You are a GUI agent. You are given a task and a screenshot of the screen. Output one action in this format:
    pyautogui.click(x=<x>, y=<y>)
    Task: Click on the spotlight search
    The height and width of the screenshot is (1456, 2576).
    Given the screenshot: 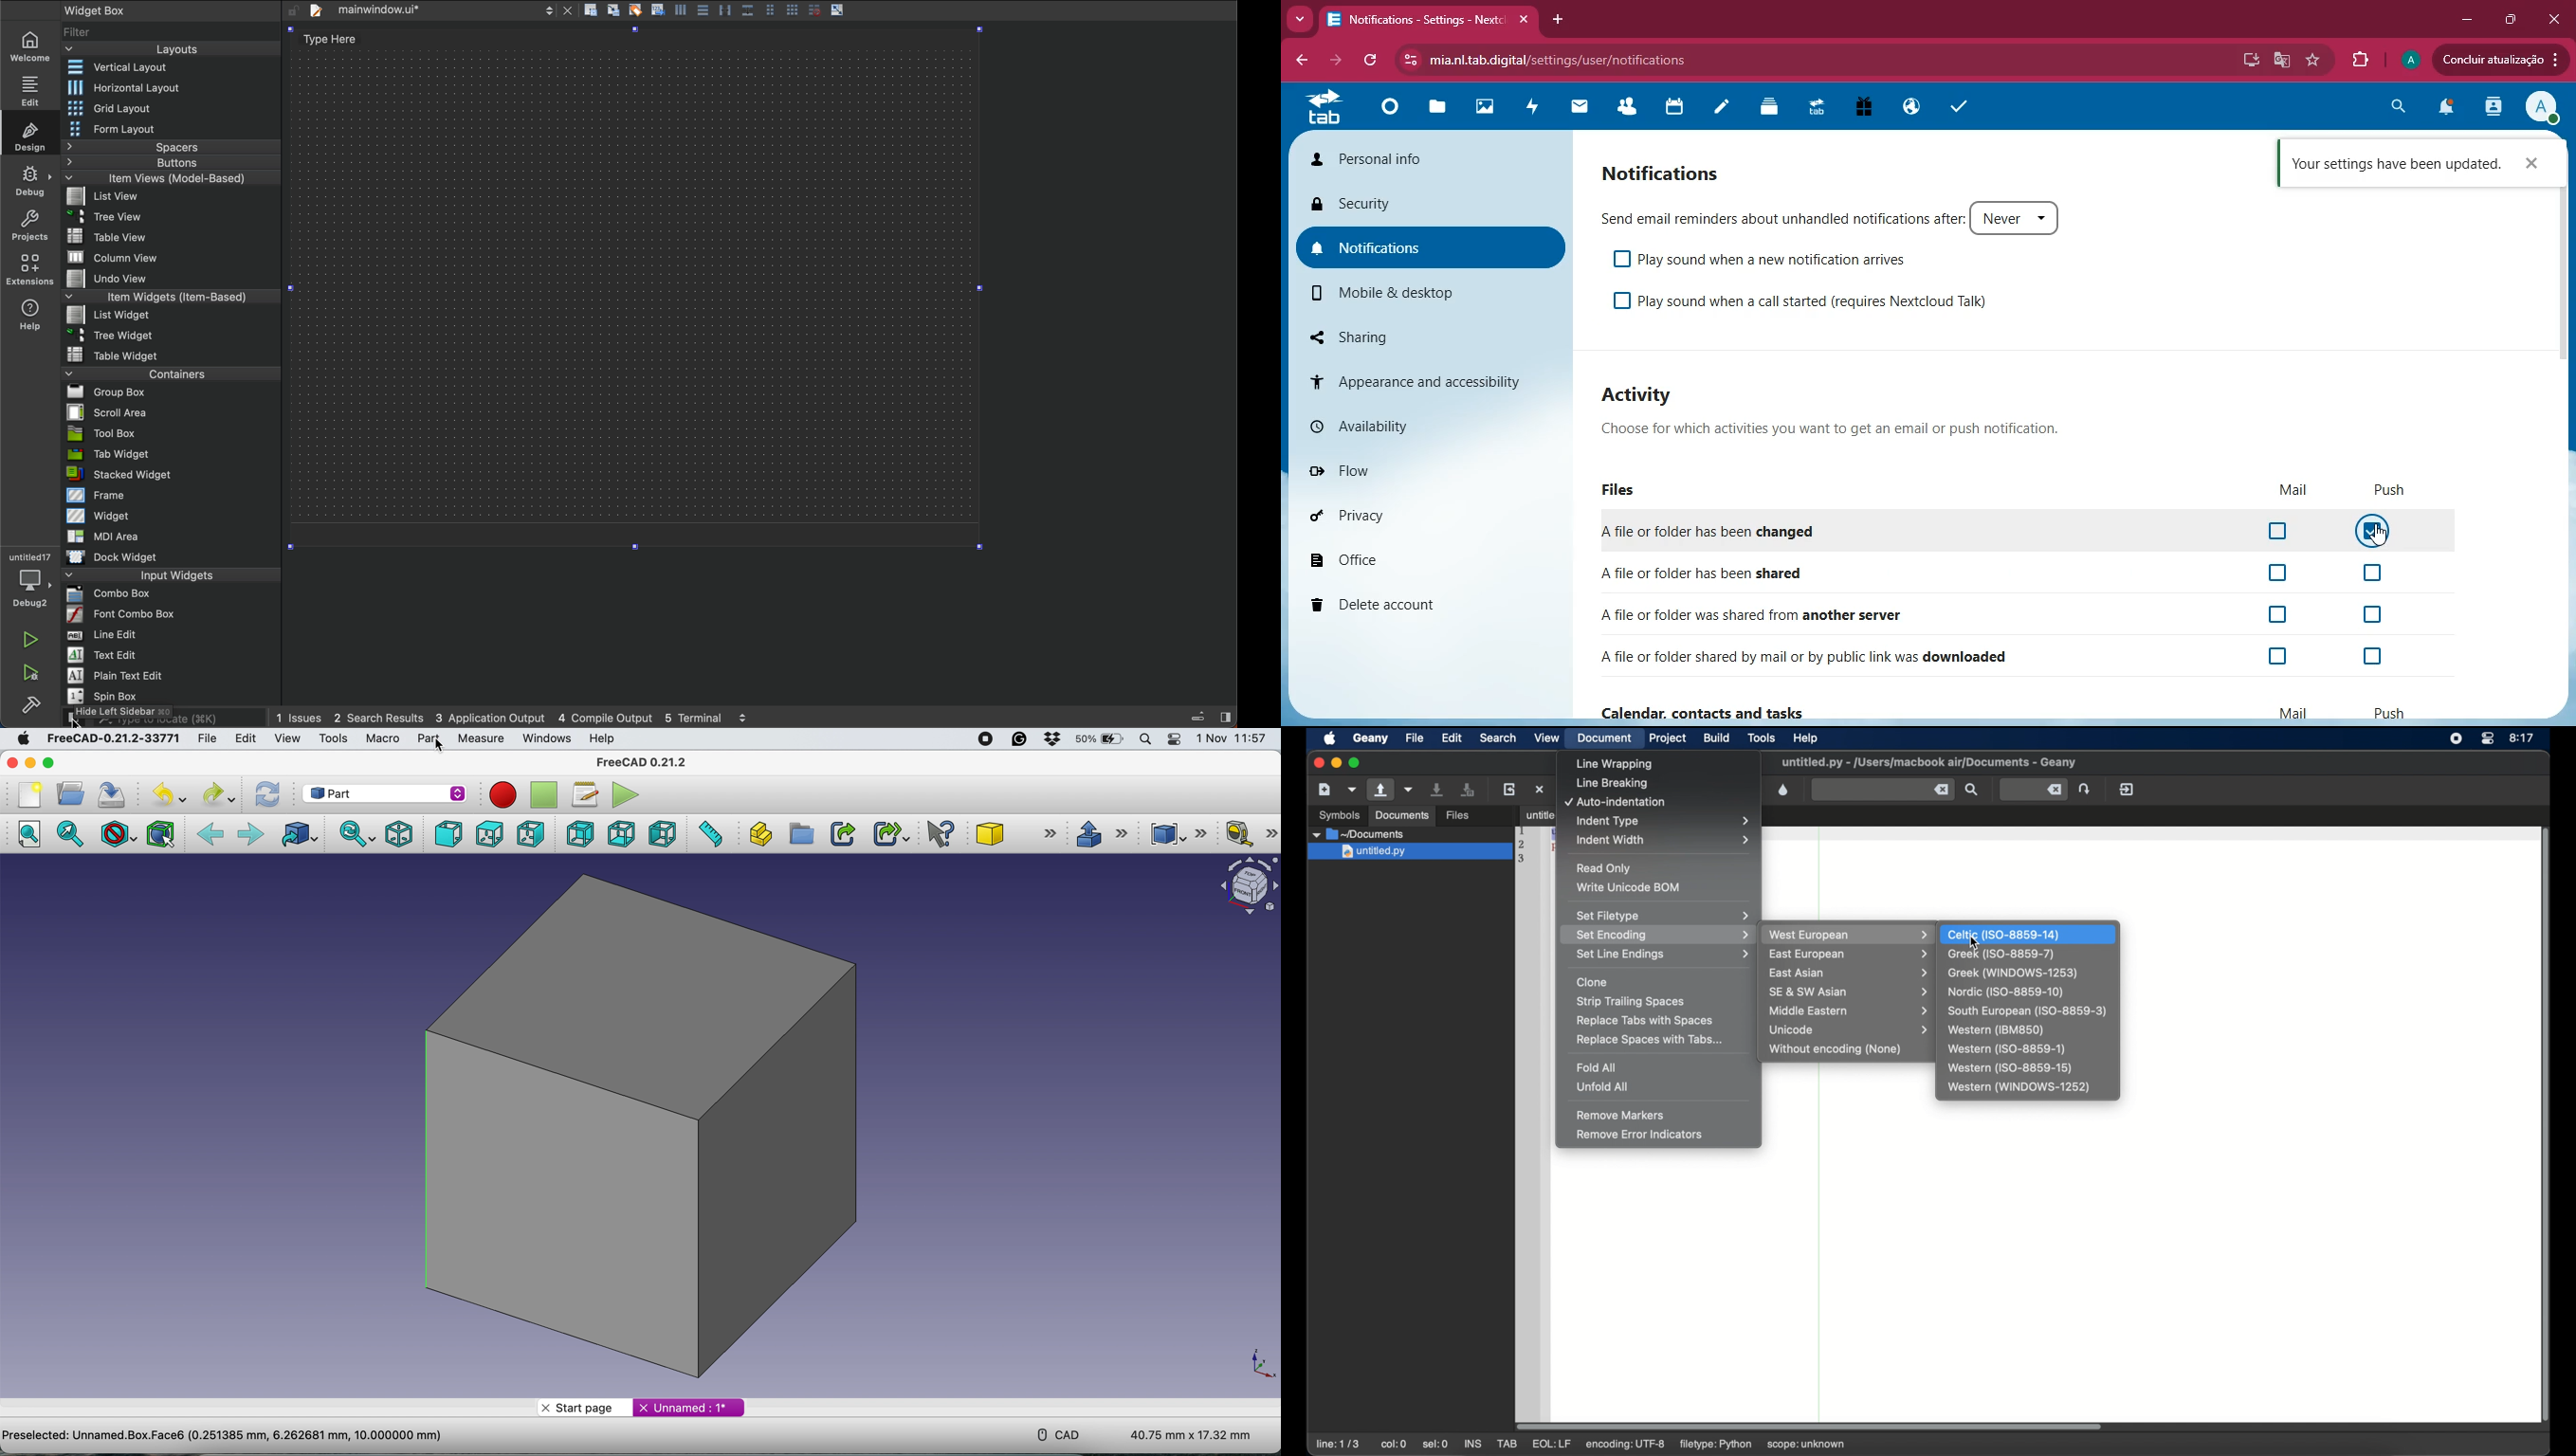 What is the action you would take?
    pyautogui.click(x=1144, y=740)
    